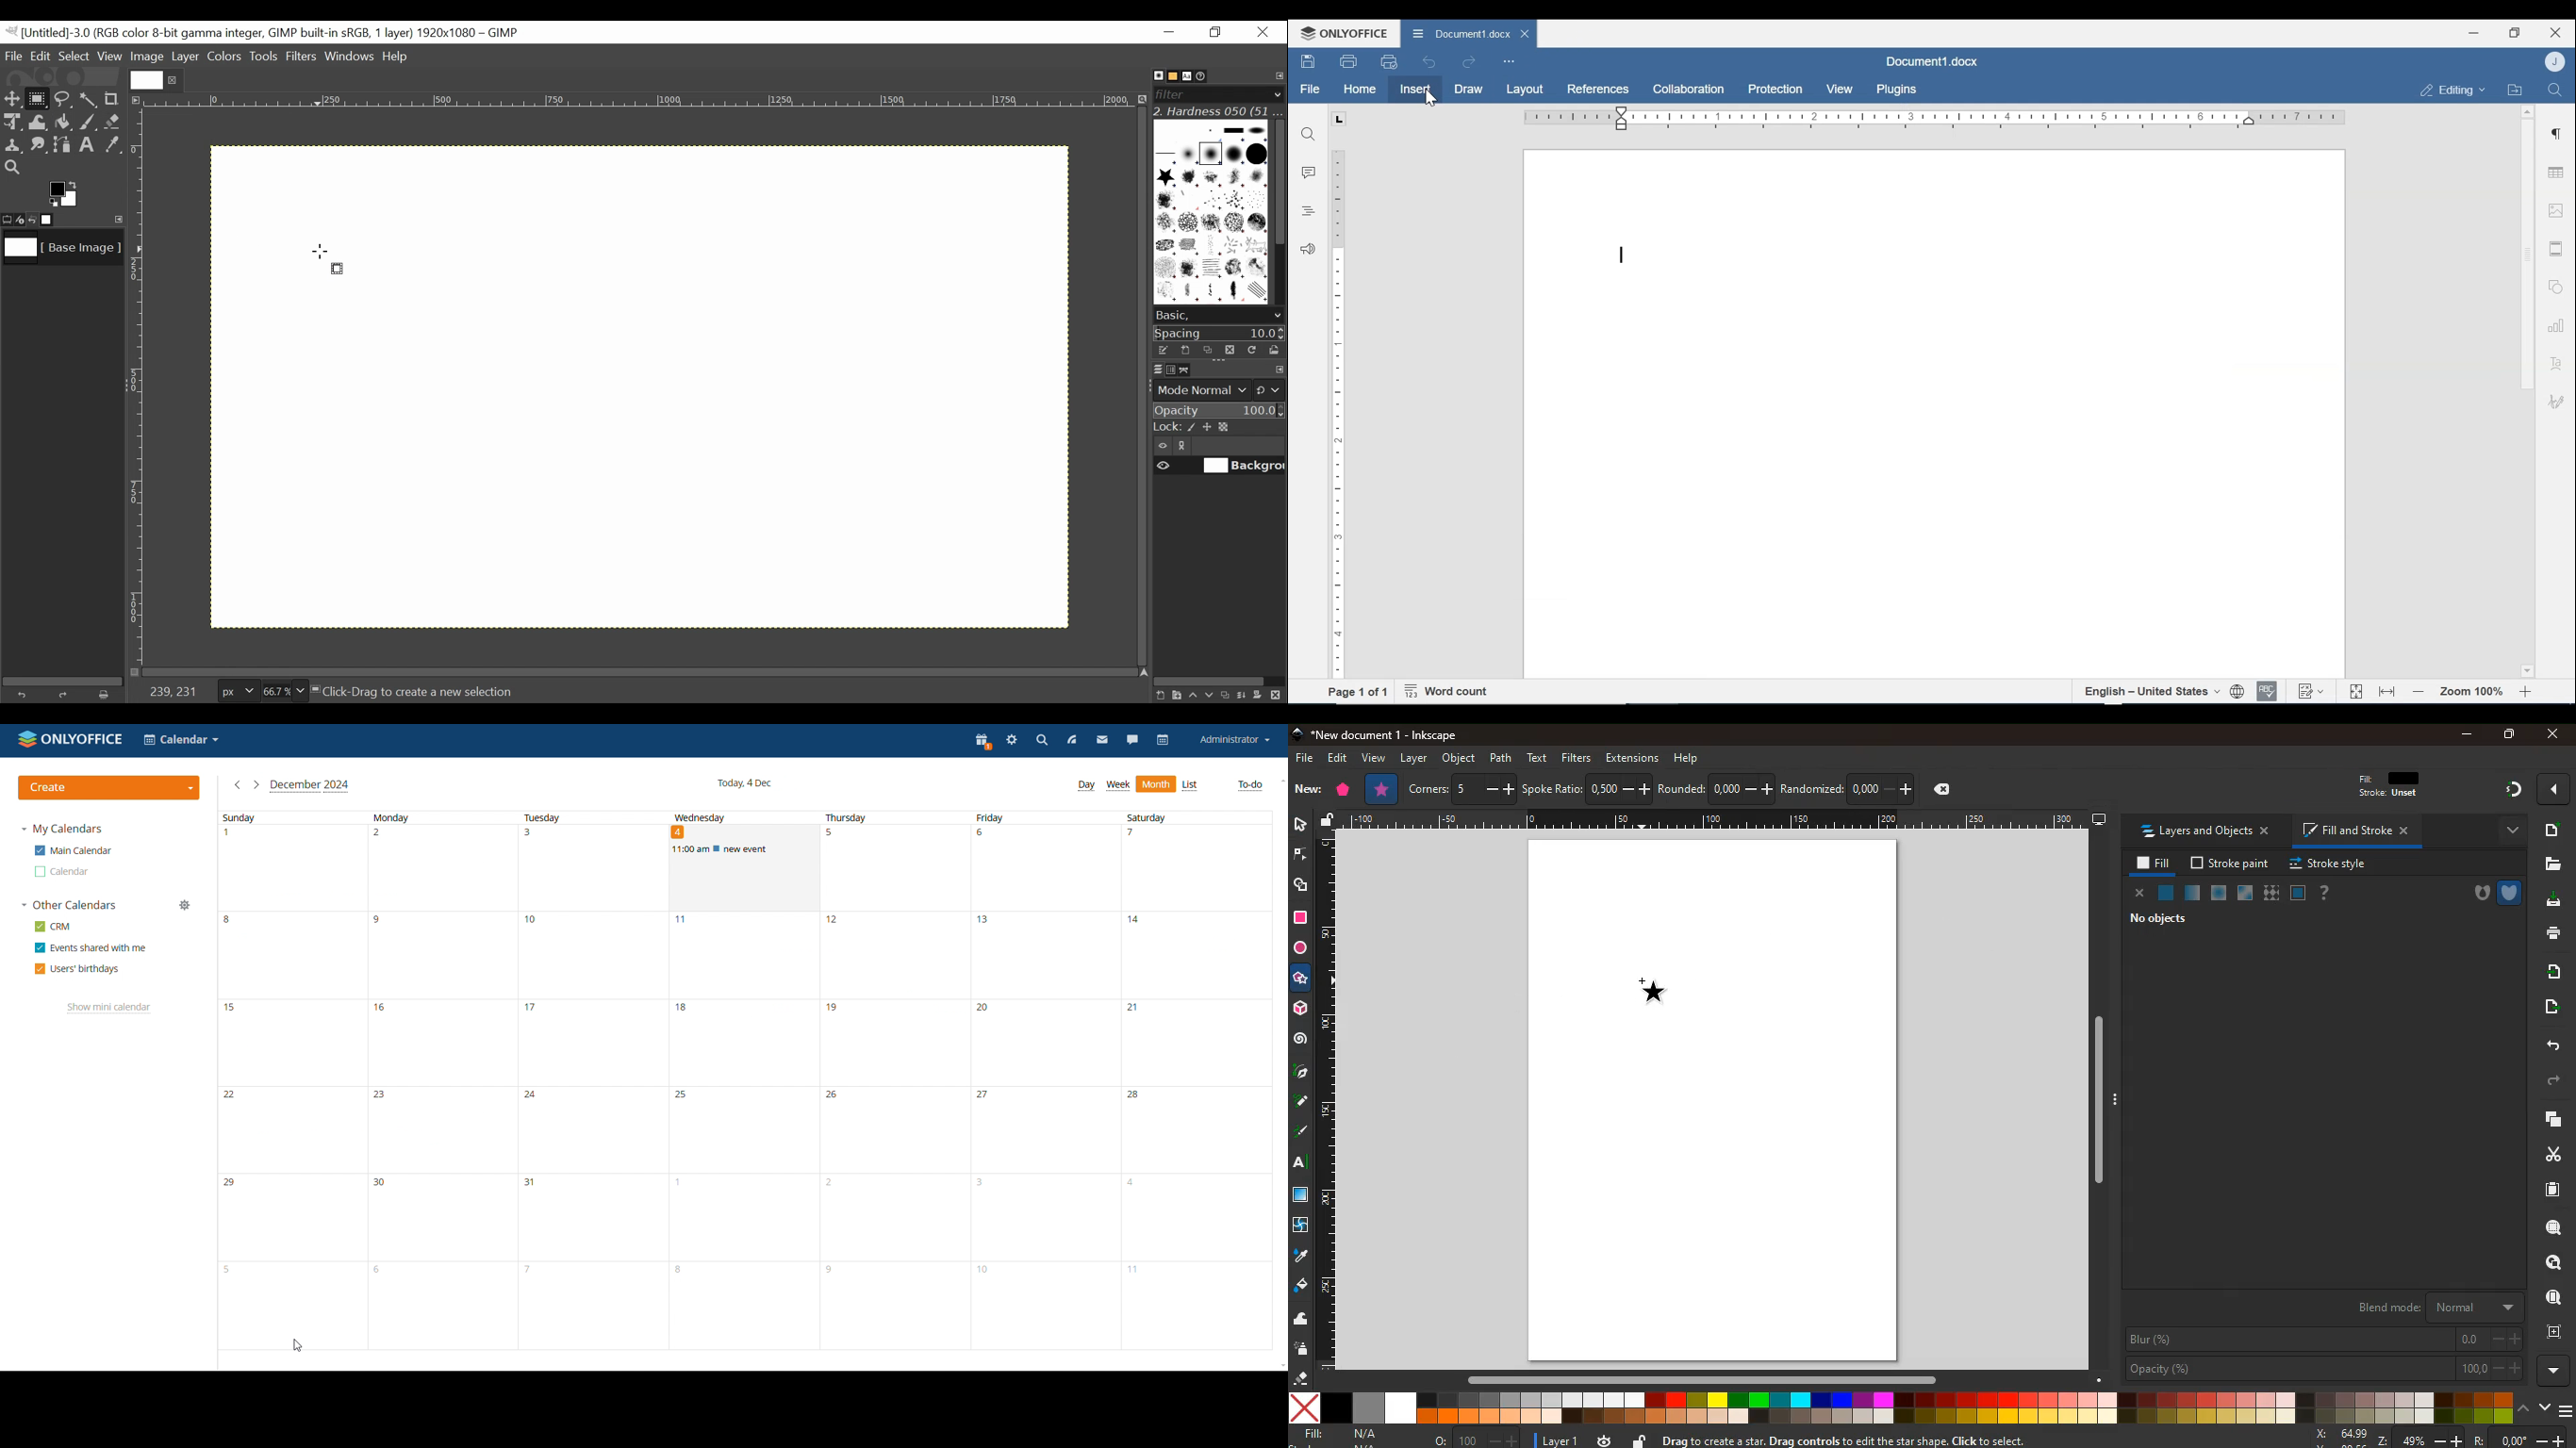  What do you see at coordinates (2552, 972) in the screenshot?
I see `send` at bounding box center [2552, 972].